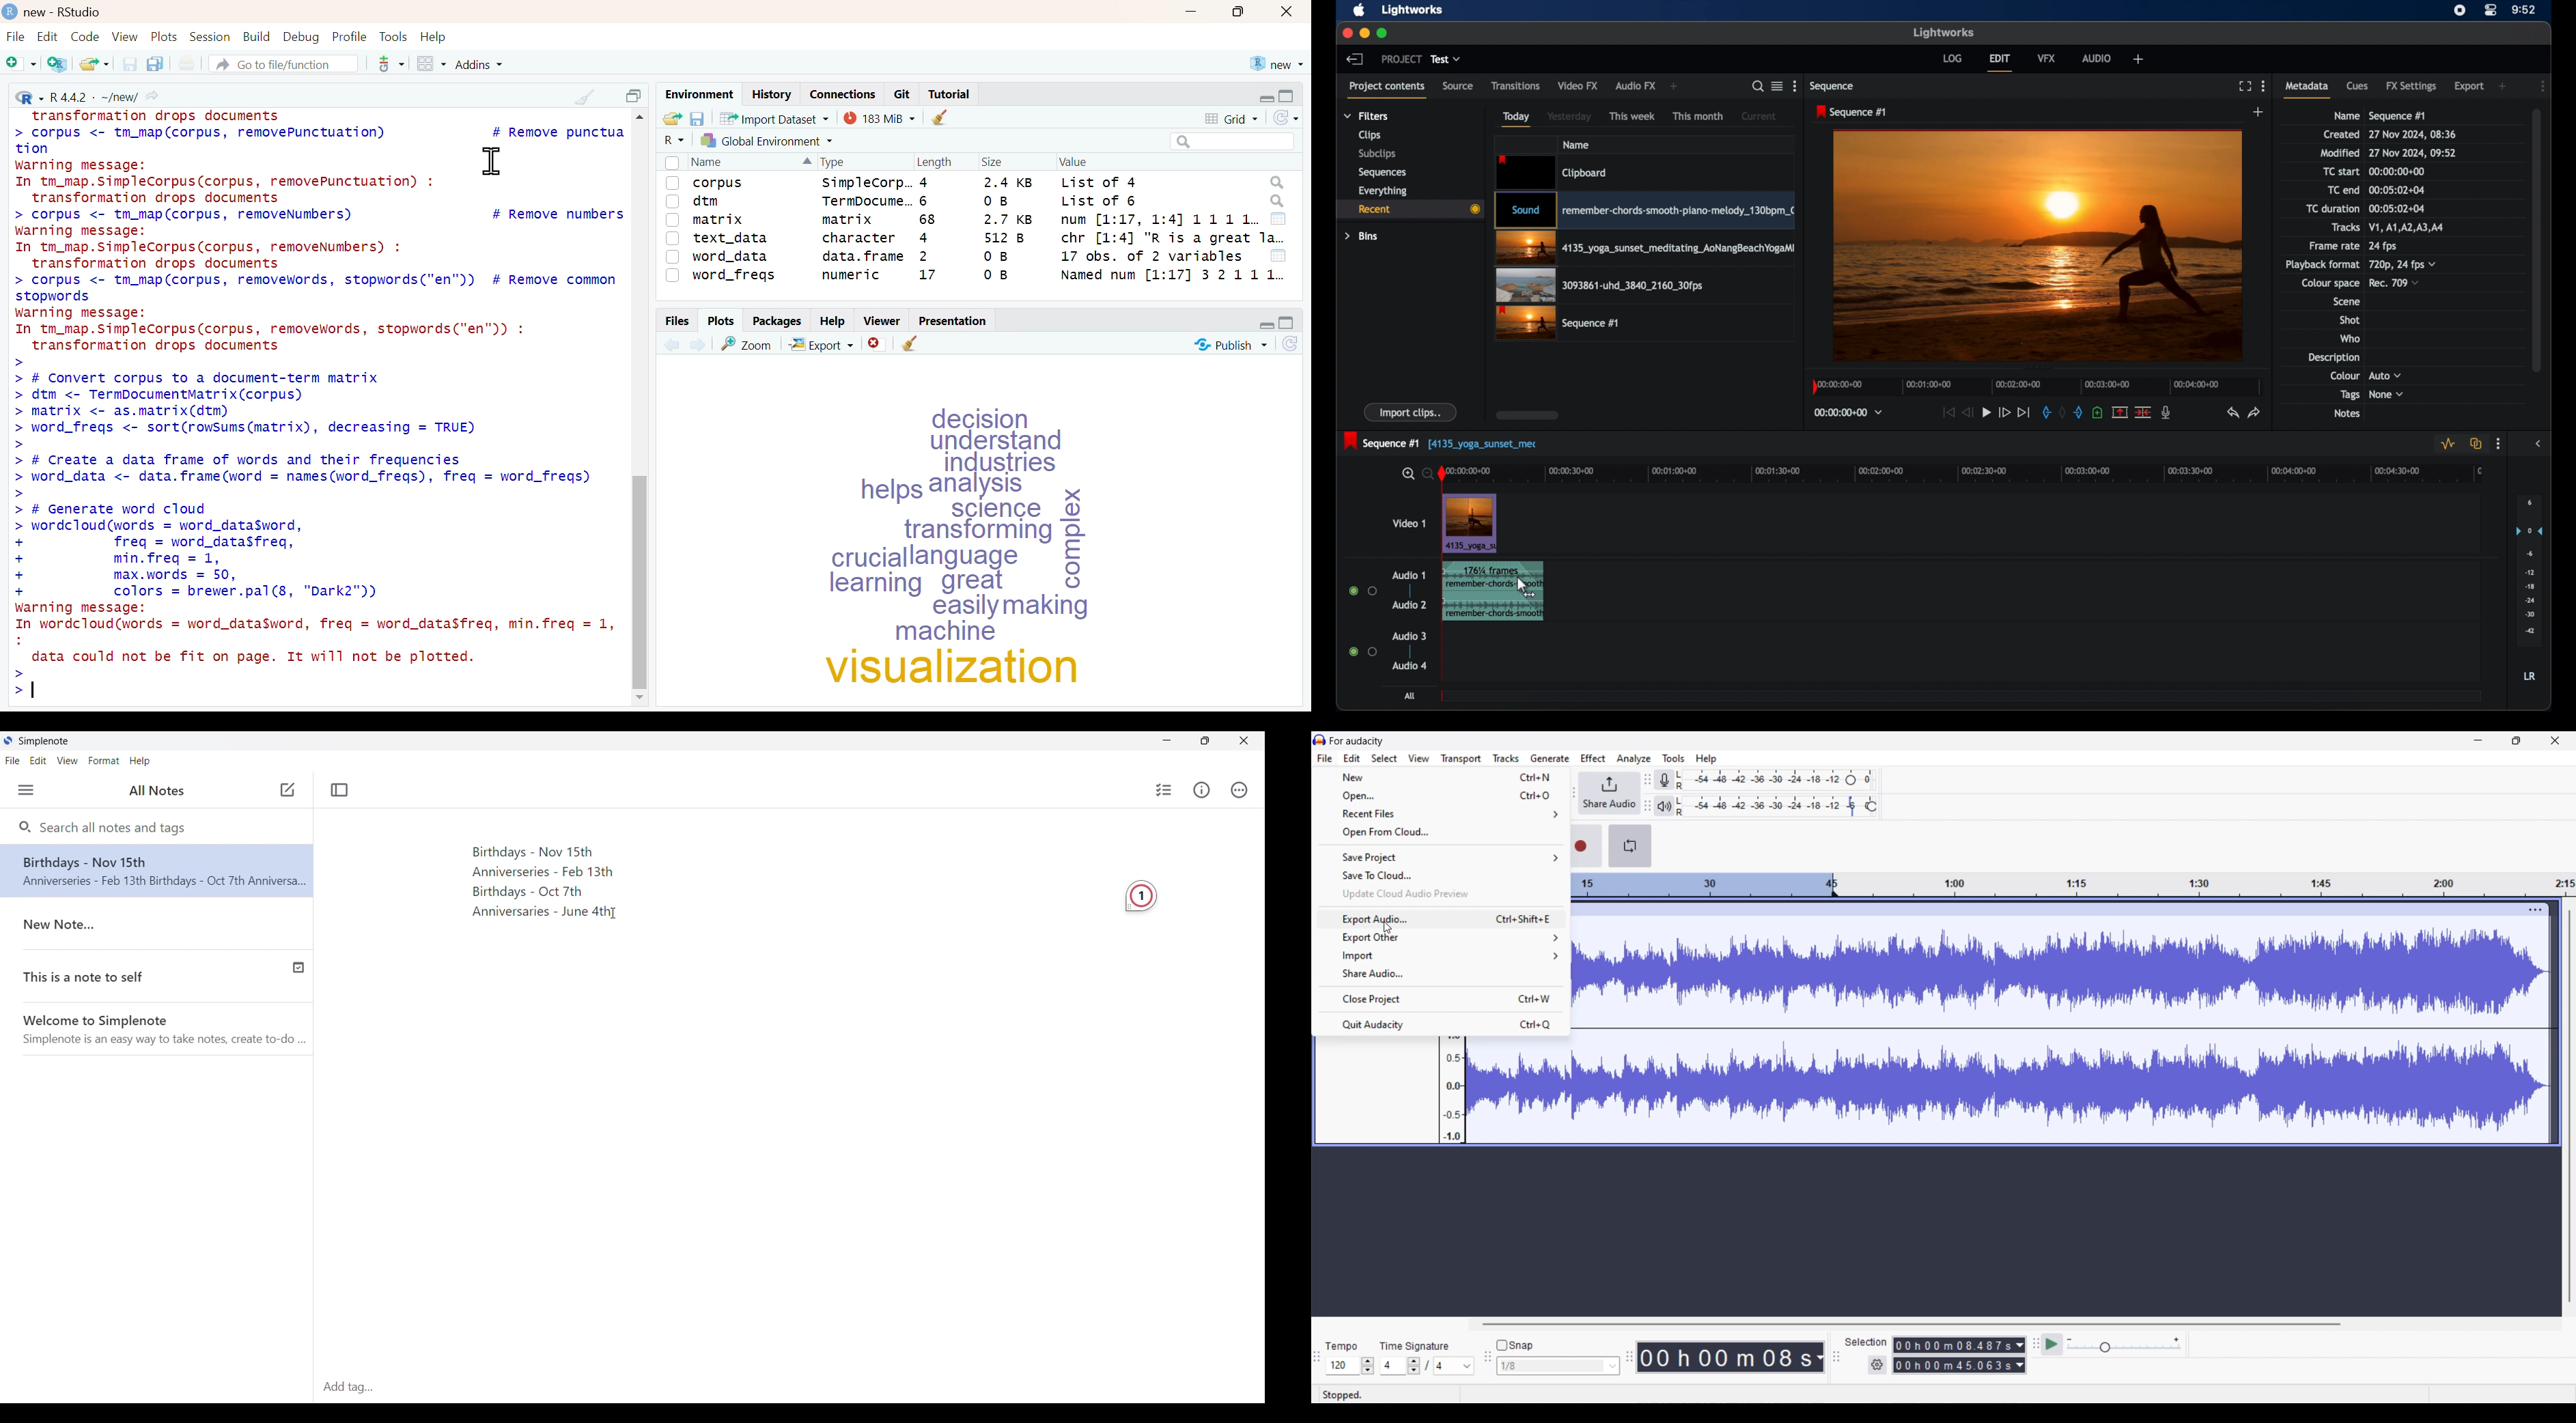 This screenshot has width=2576, height=1428. What do you see at coordinates (1707, 760) in the screenshot?
I see `Help menu` at bounding box center [1707, 760].